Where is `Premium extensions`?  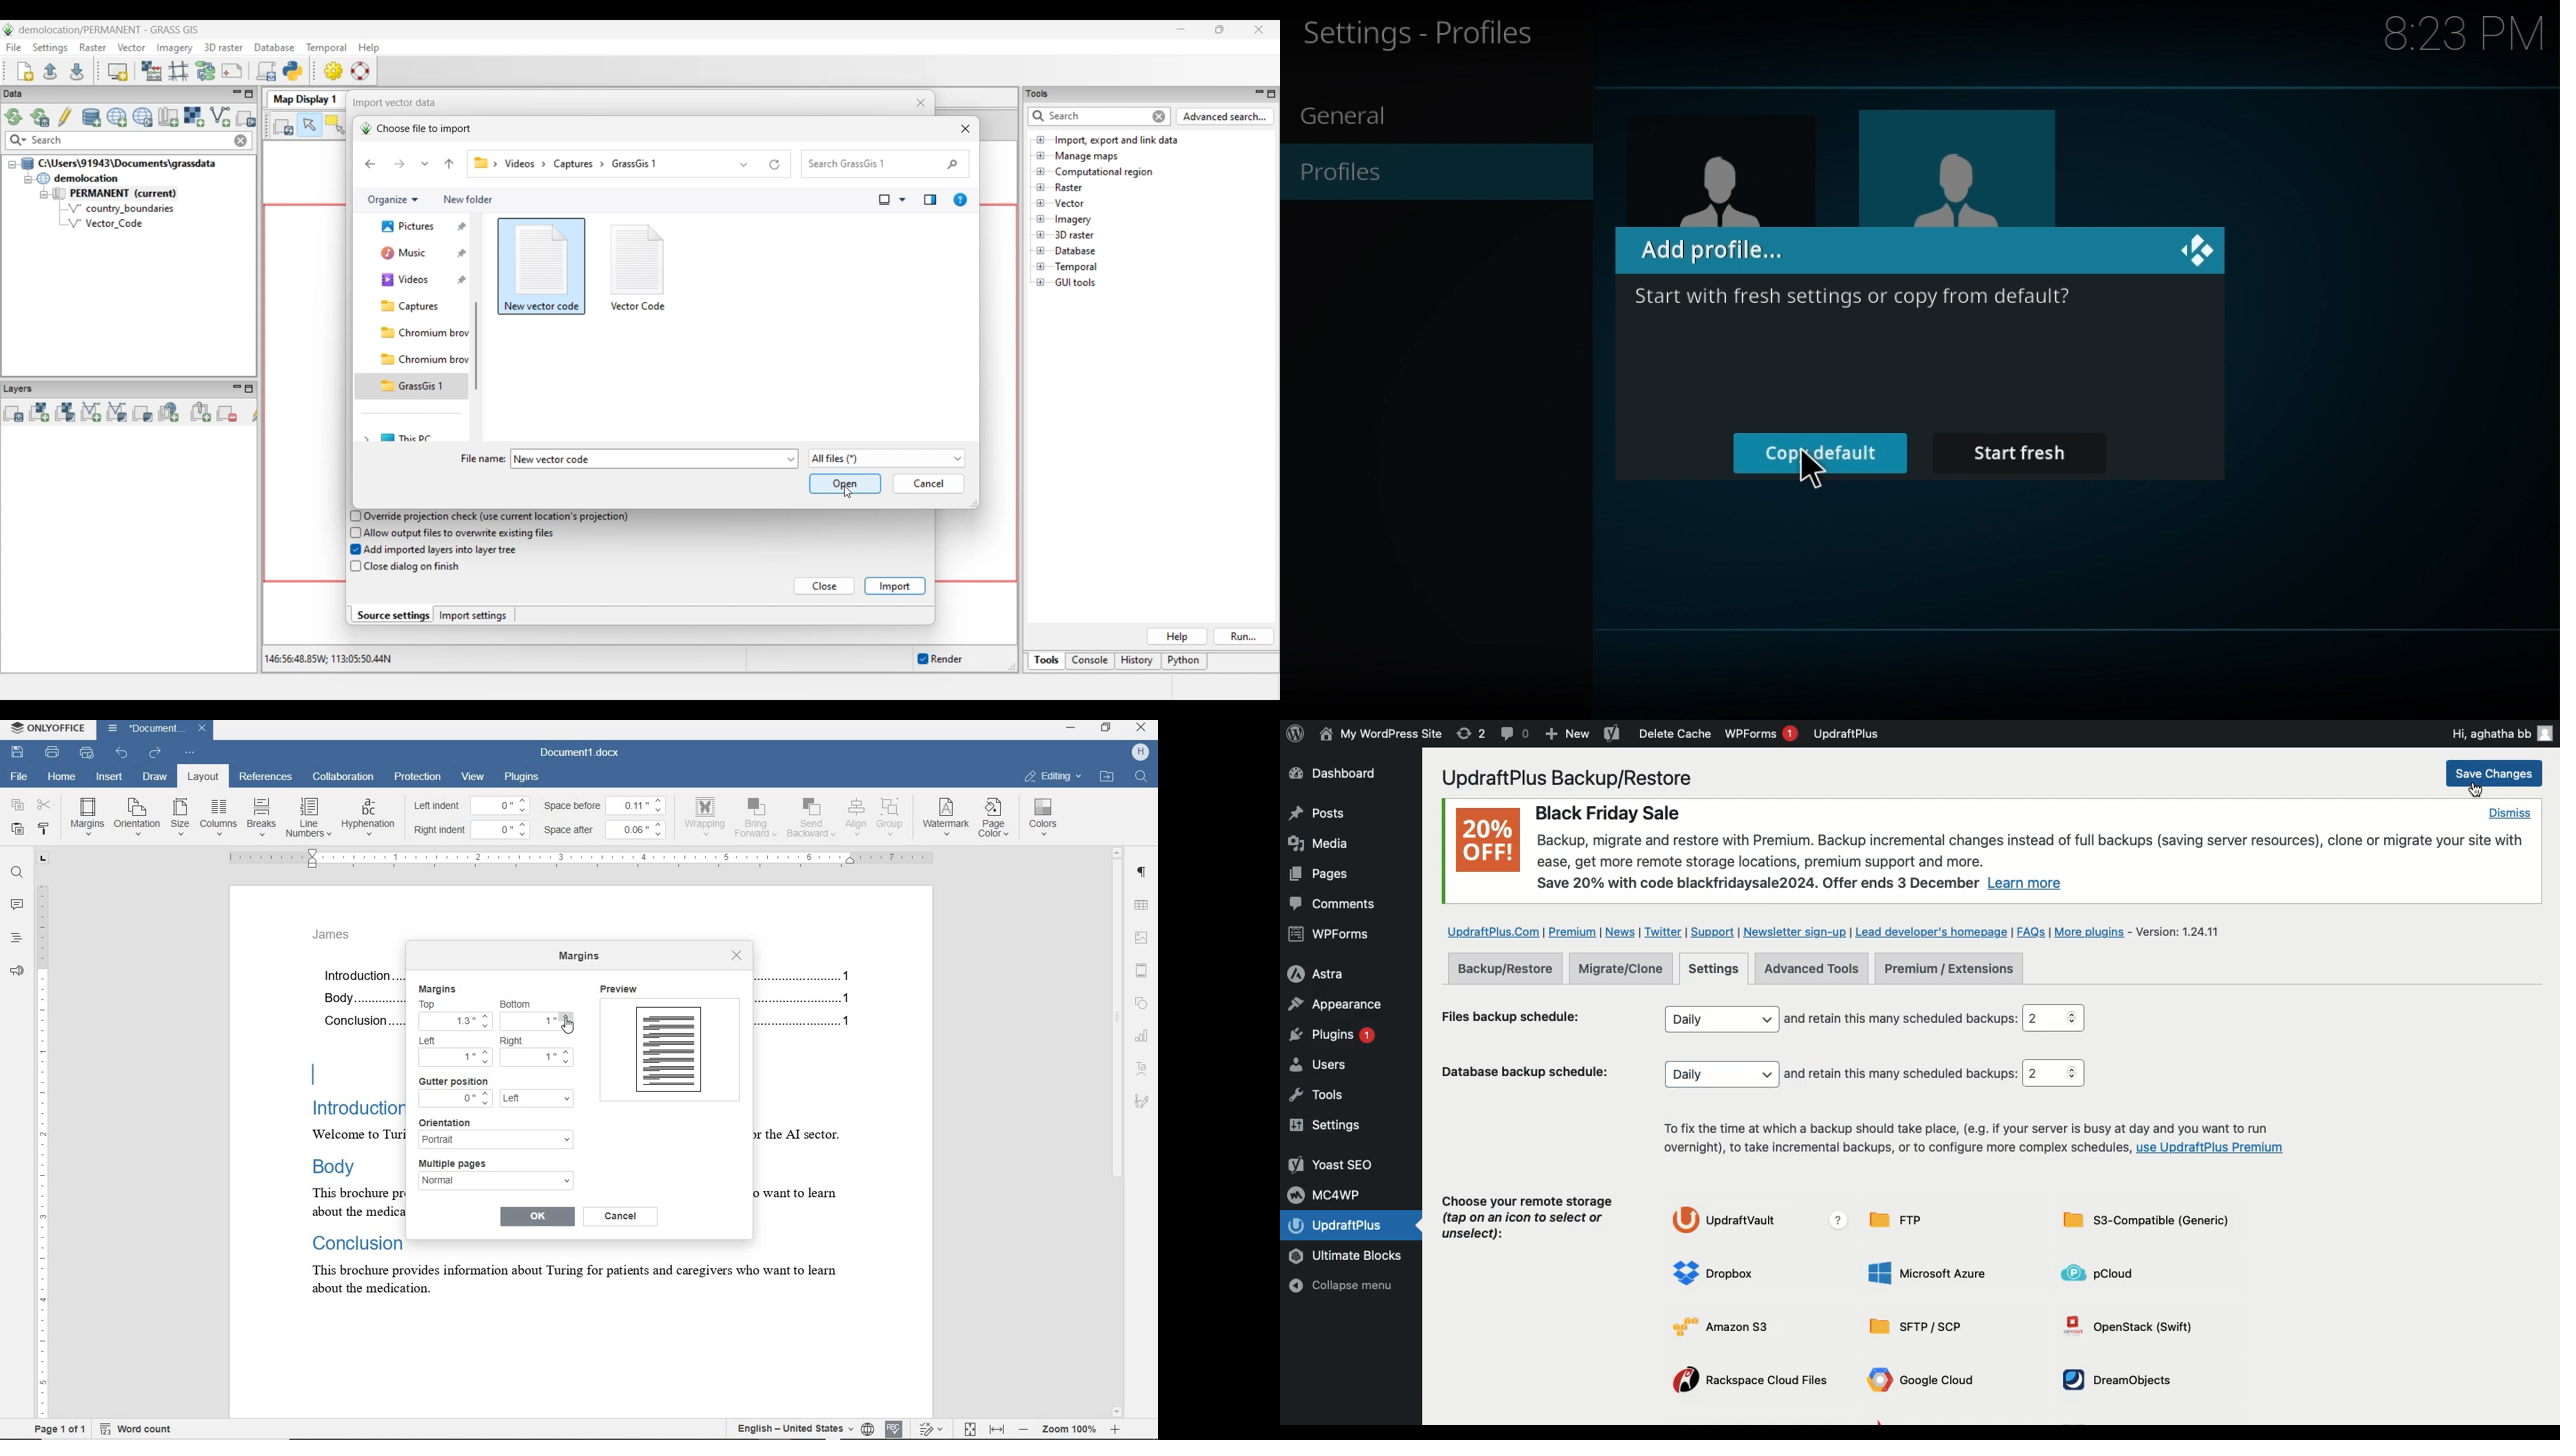 Premium extensions is located at coordinates (1948, 970).